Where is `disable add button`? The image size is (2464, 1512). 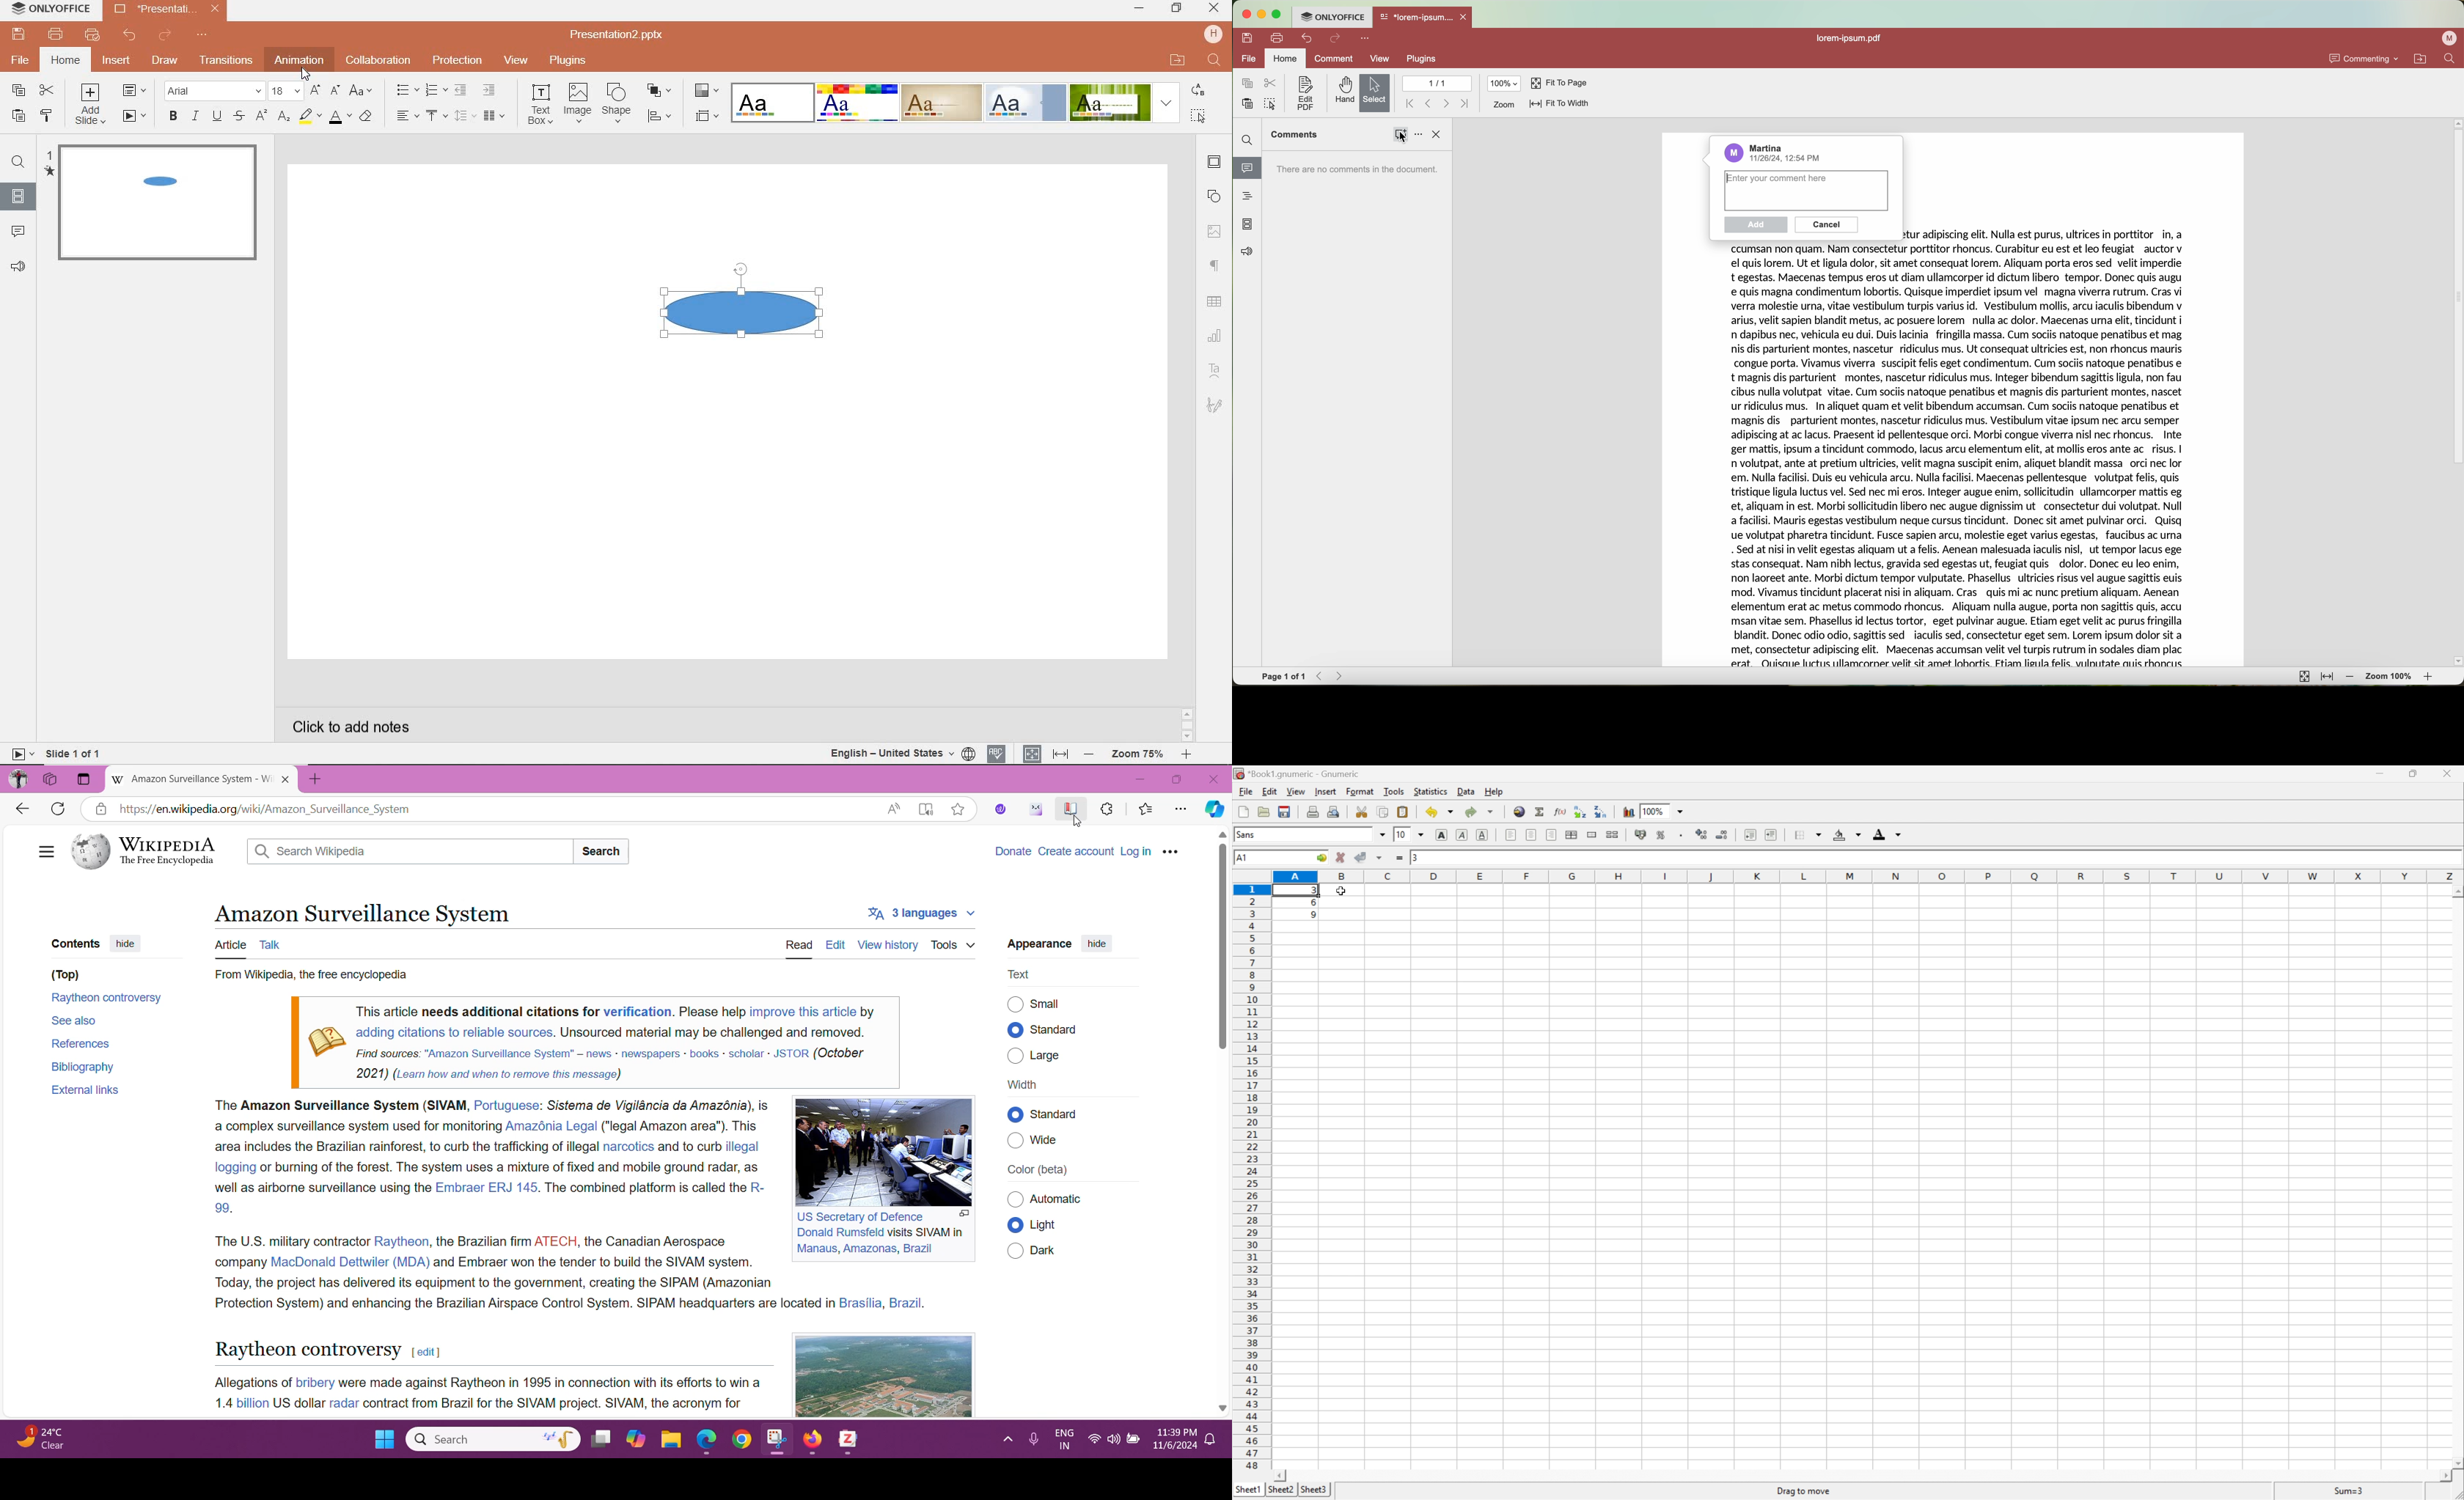
disable add button is located at coordinates (1756, 225).